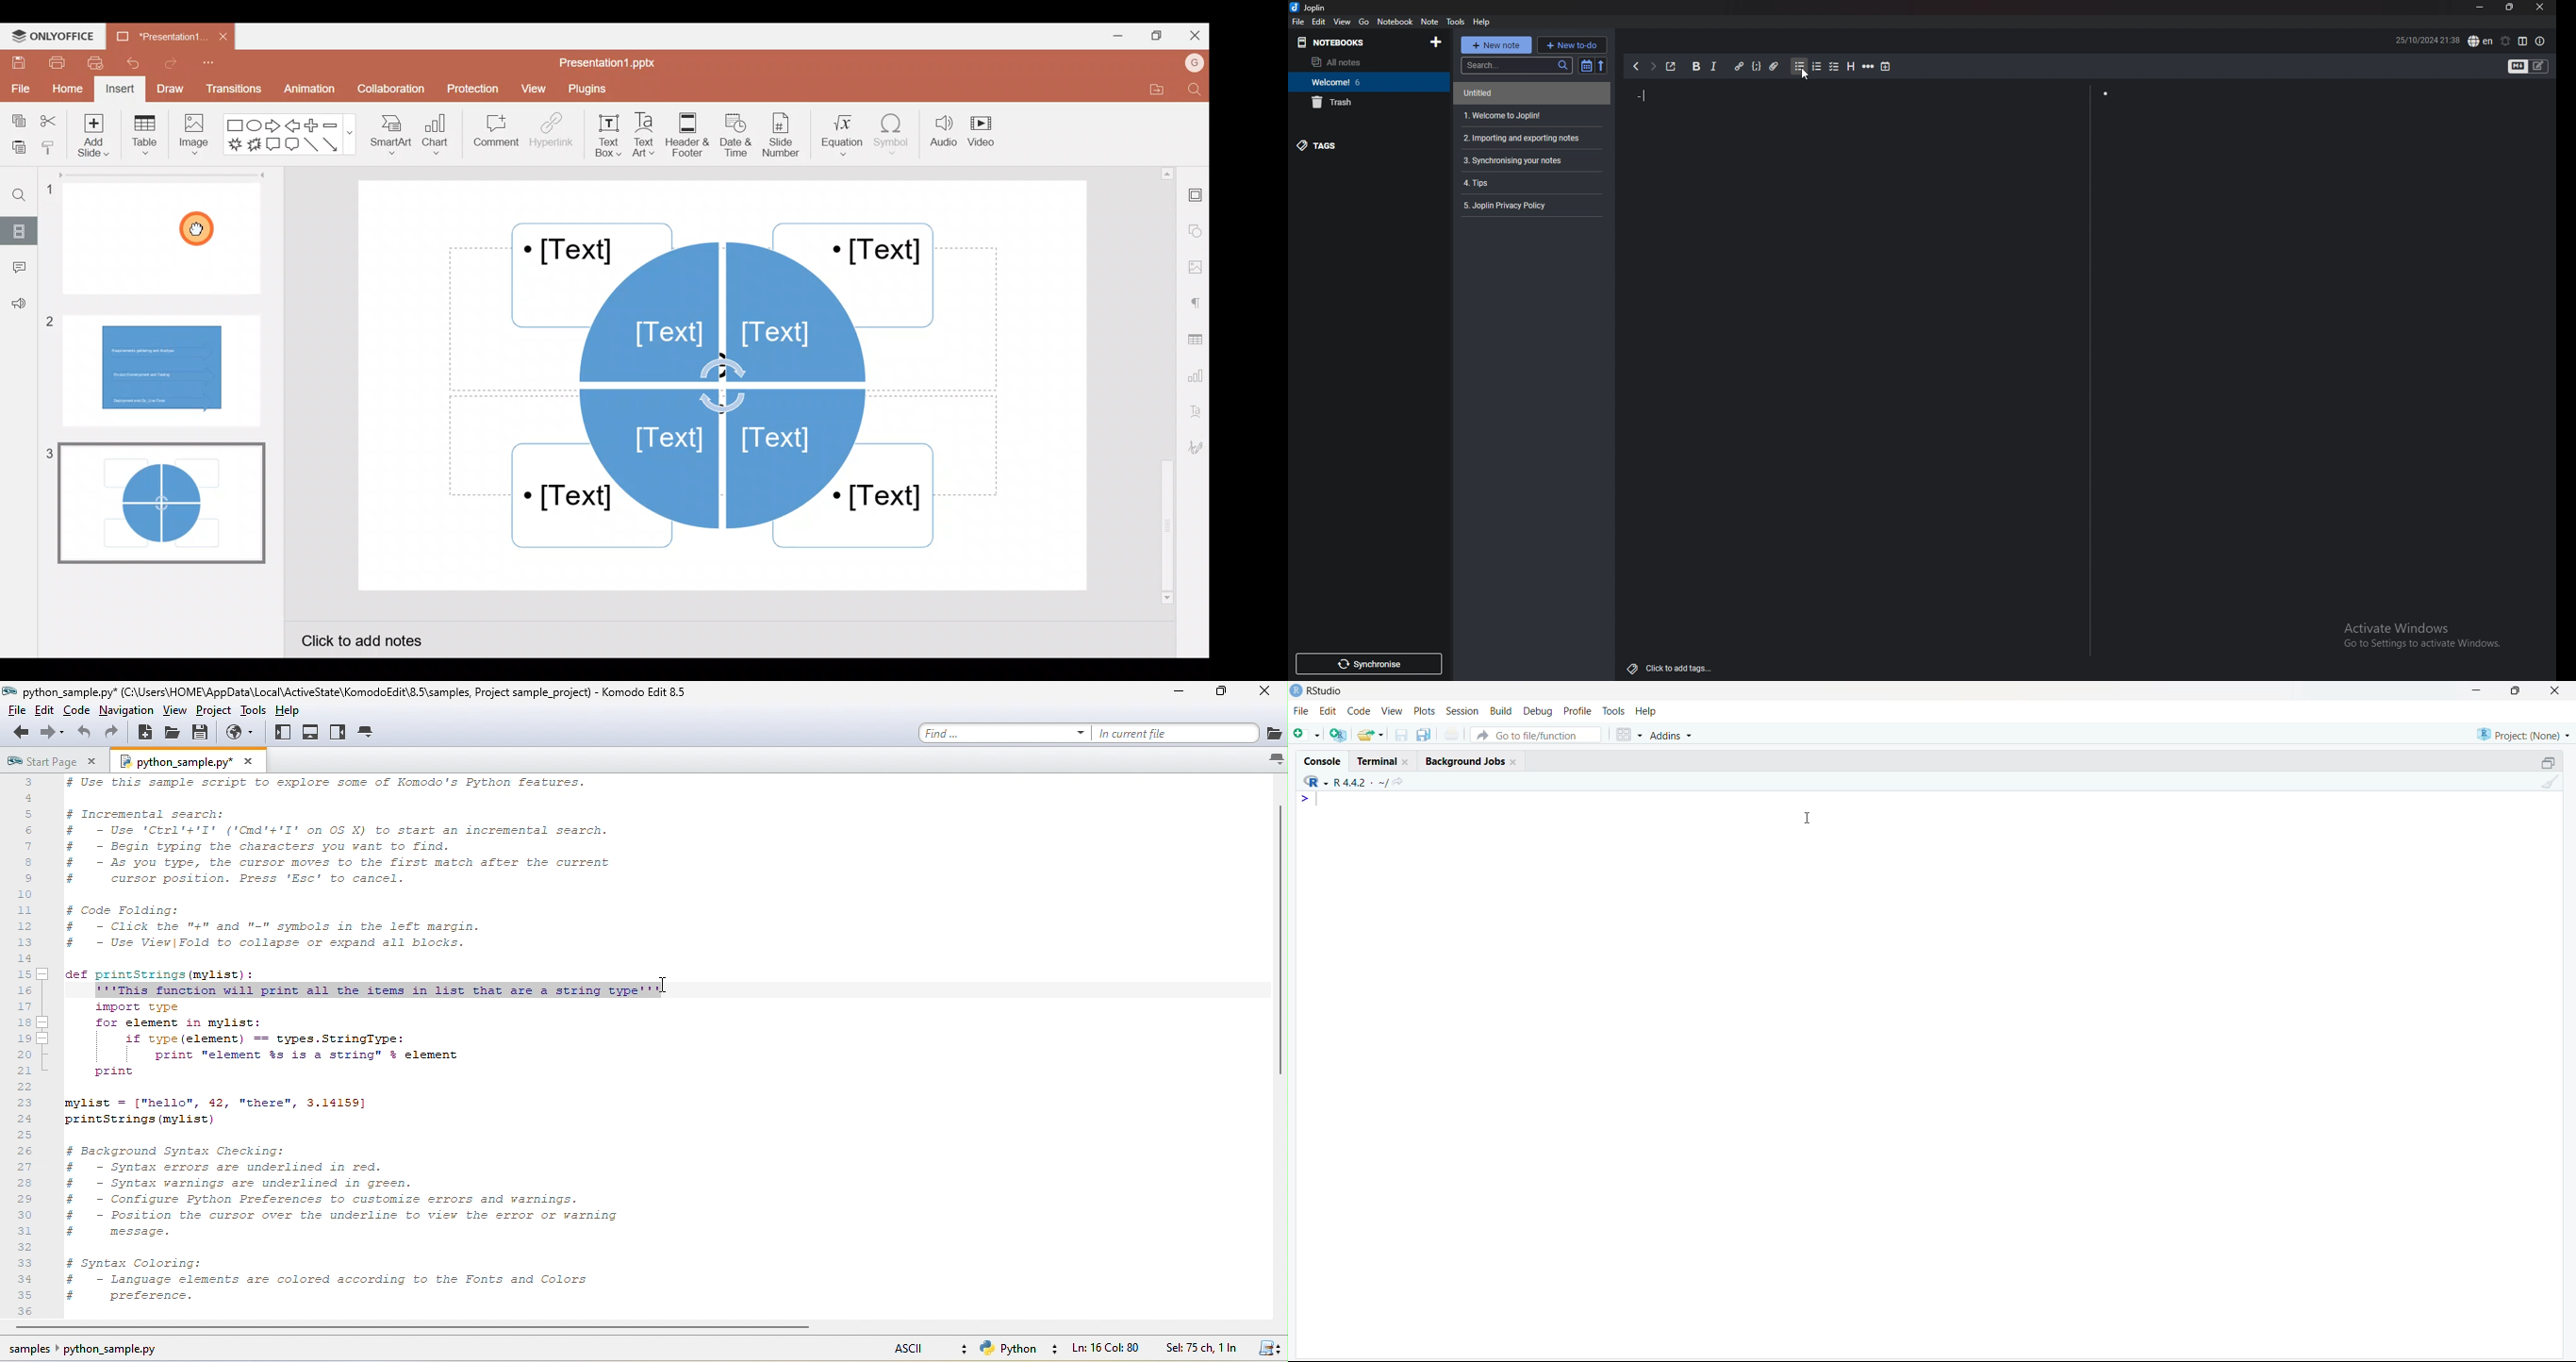 The width and height of the screenshot is (2576, 1372). Describe the element at coordinates (893, 137) in the screenshot. I see `Symbol` at that location.